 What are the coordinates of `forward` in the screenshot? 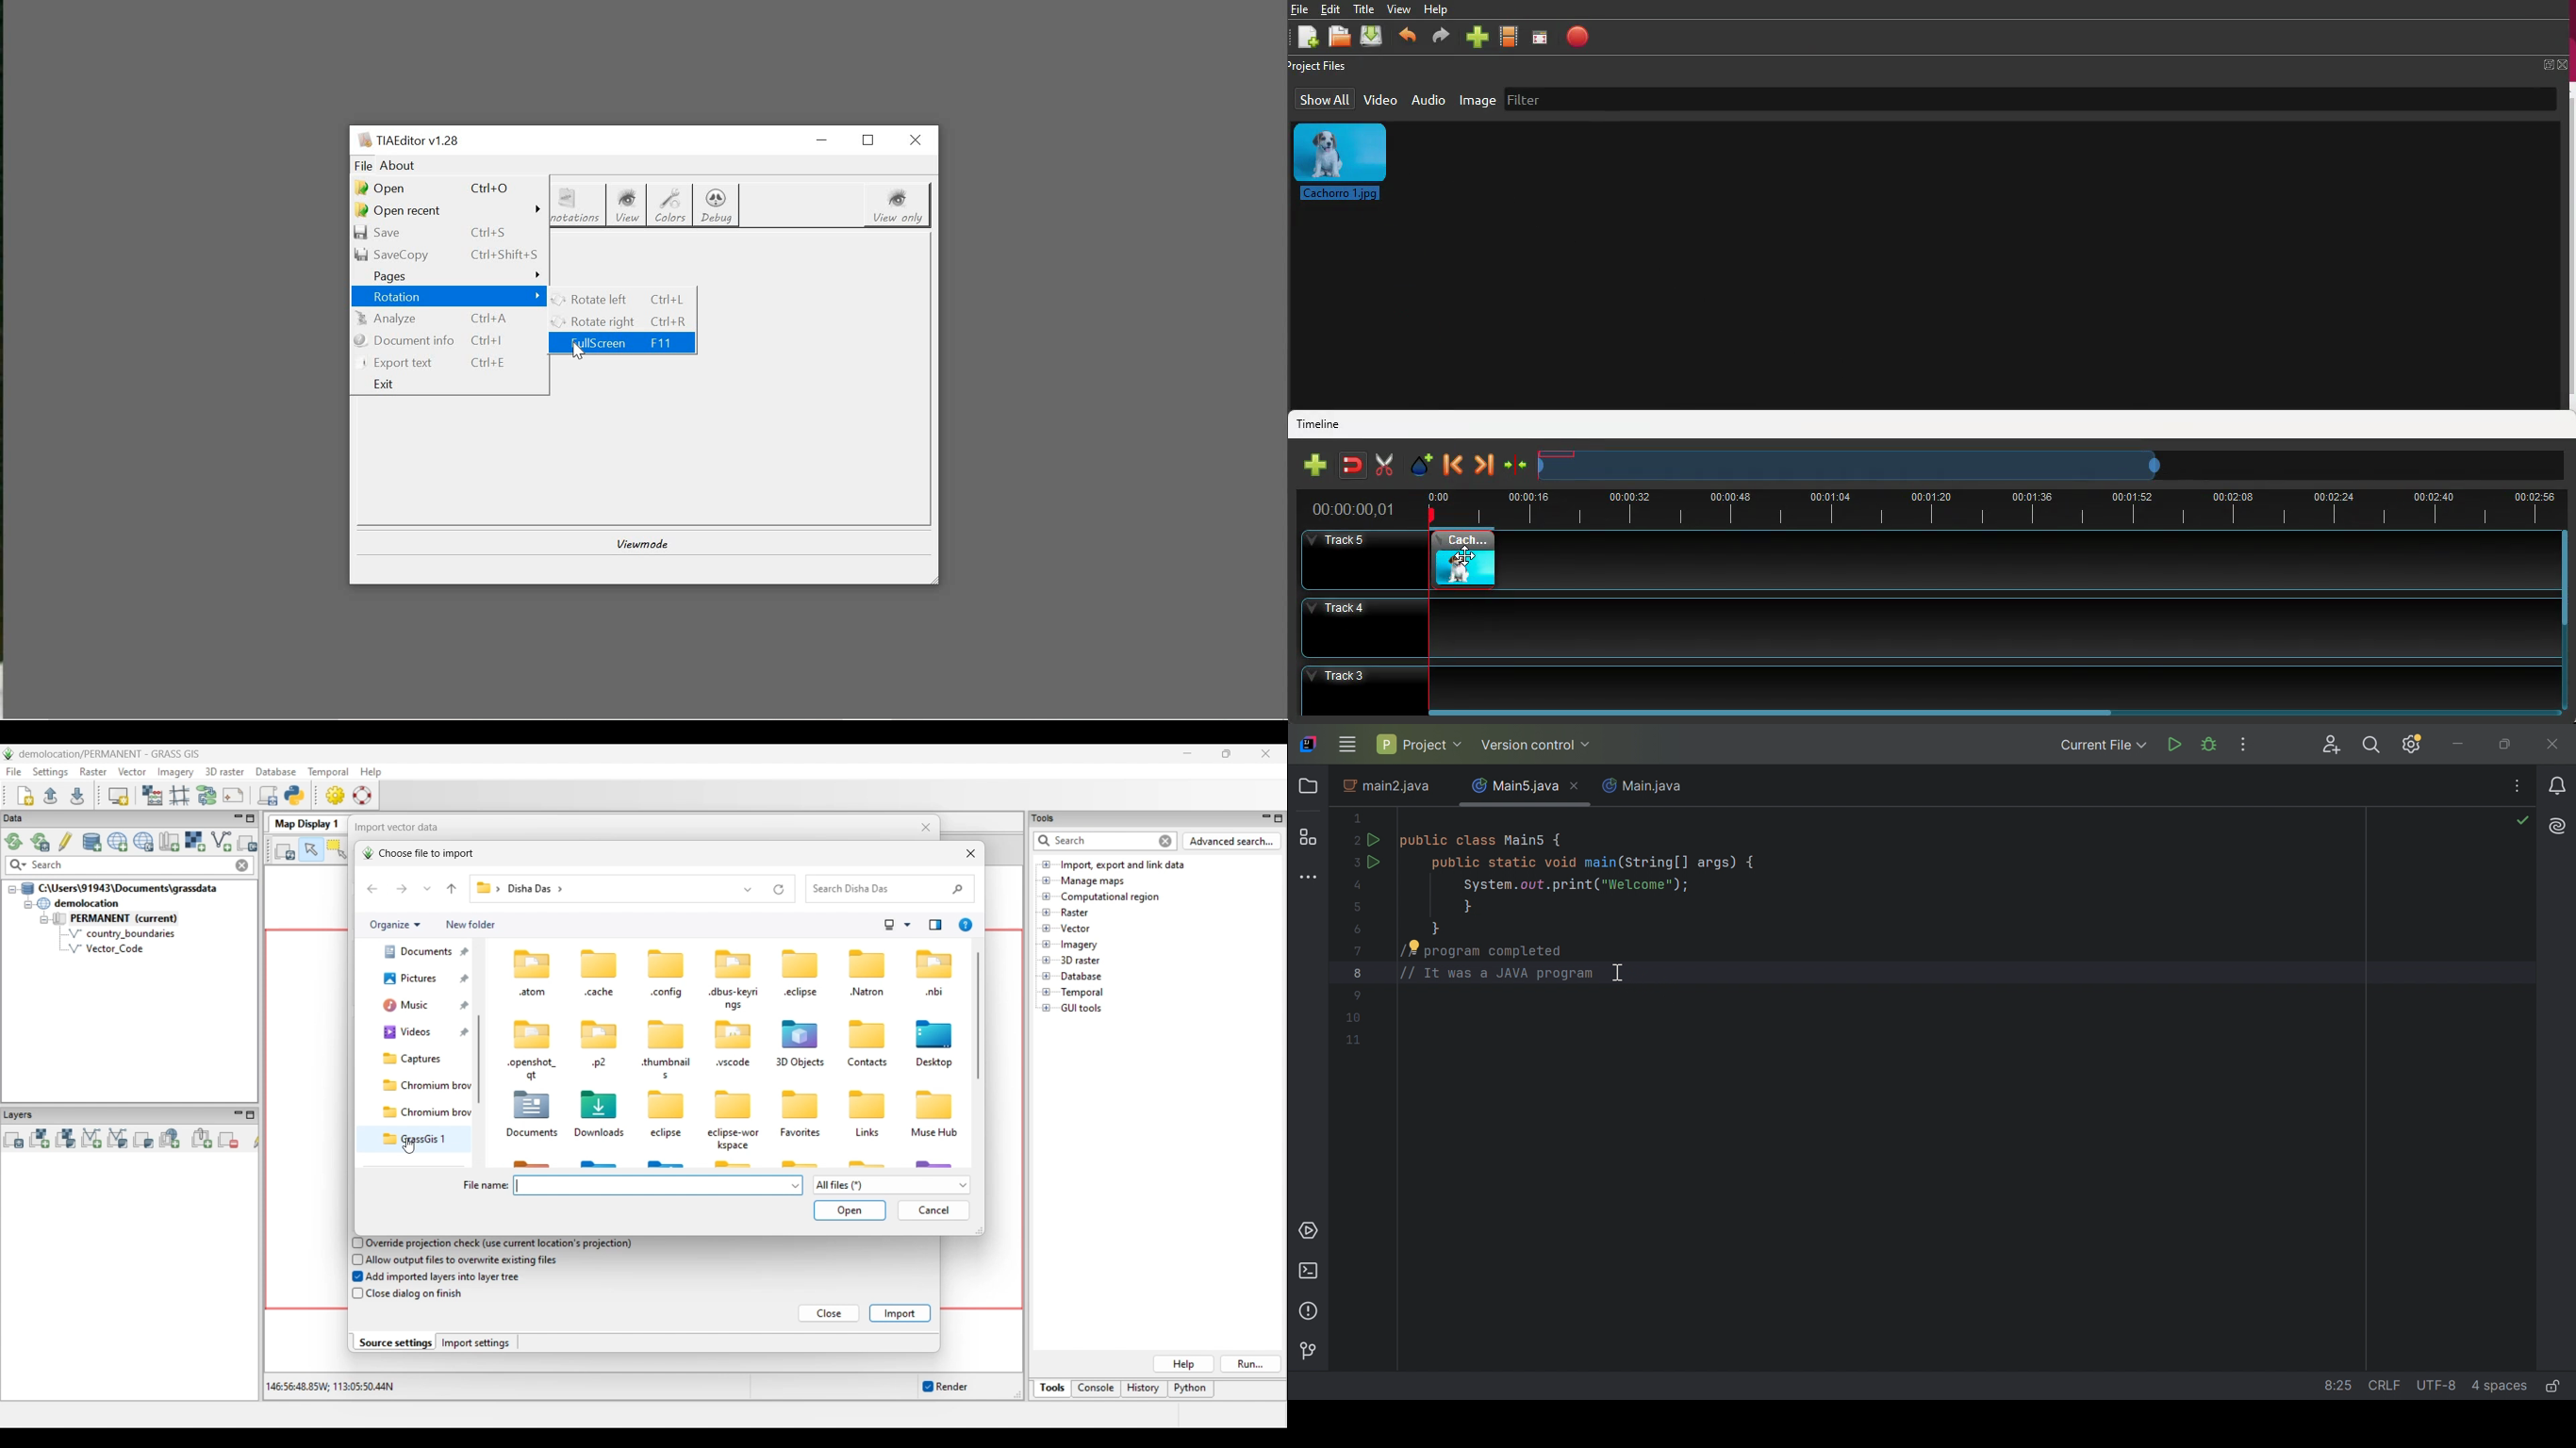 It's located at (1442, 38).